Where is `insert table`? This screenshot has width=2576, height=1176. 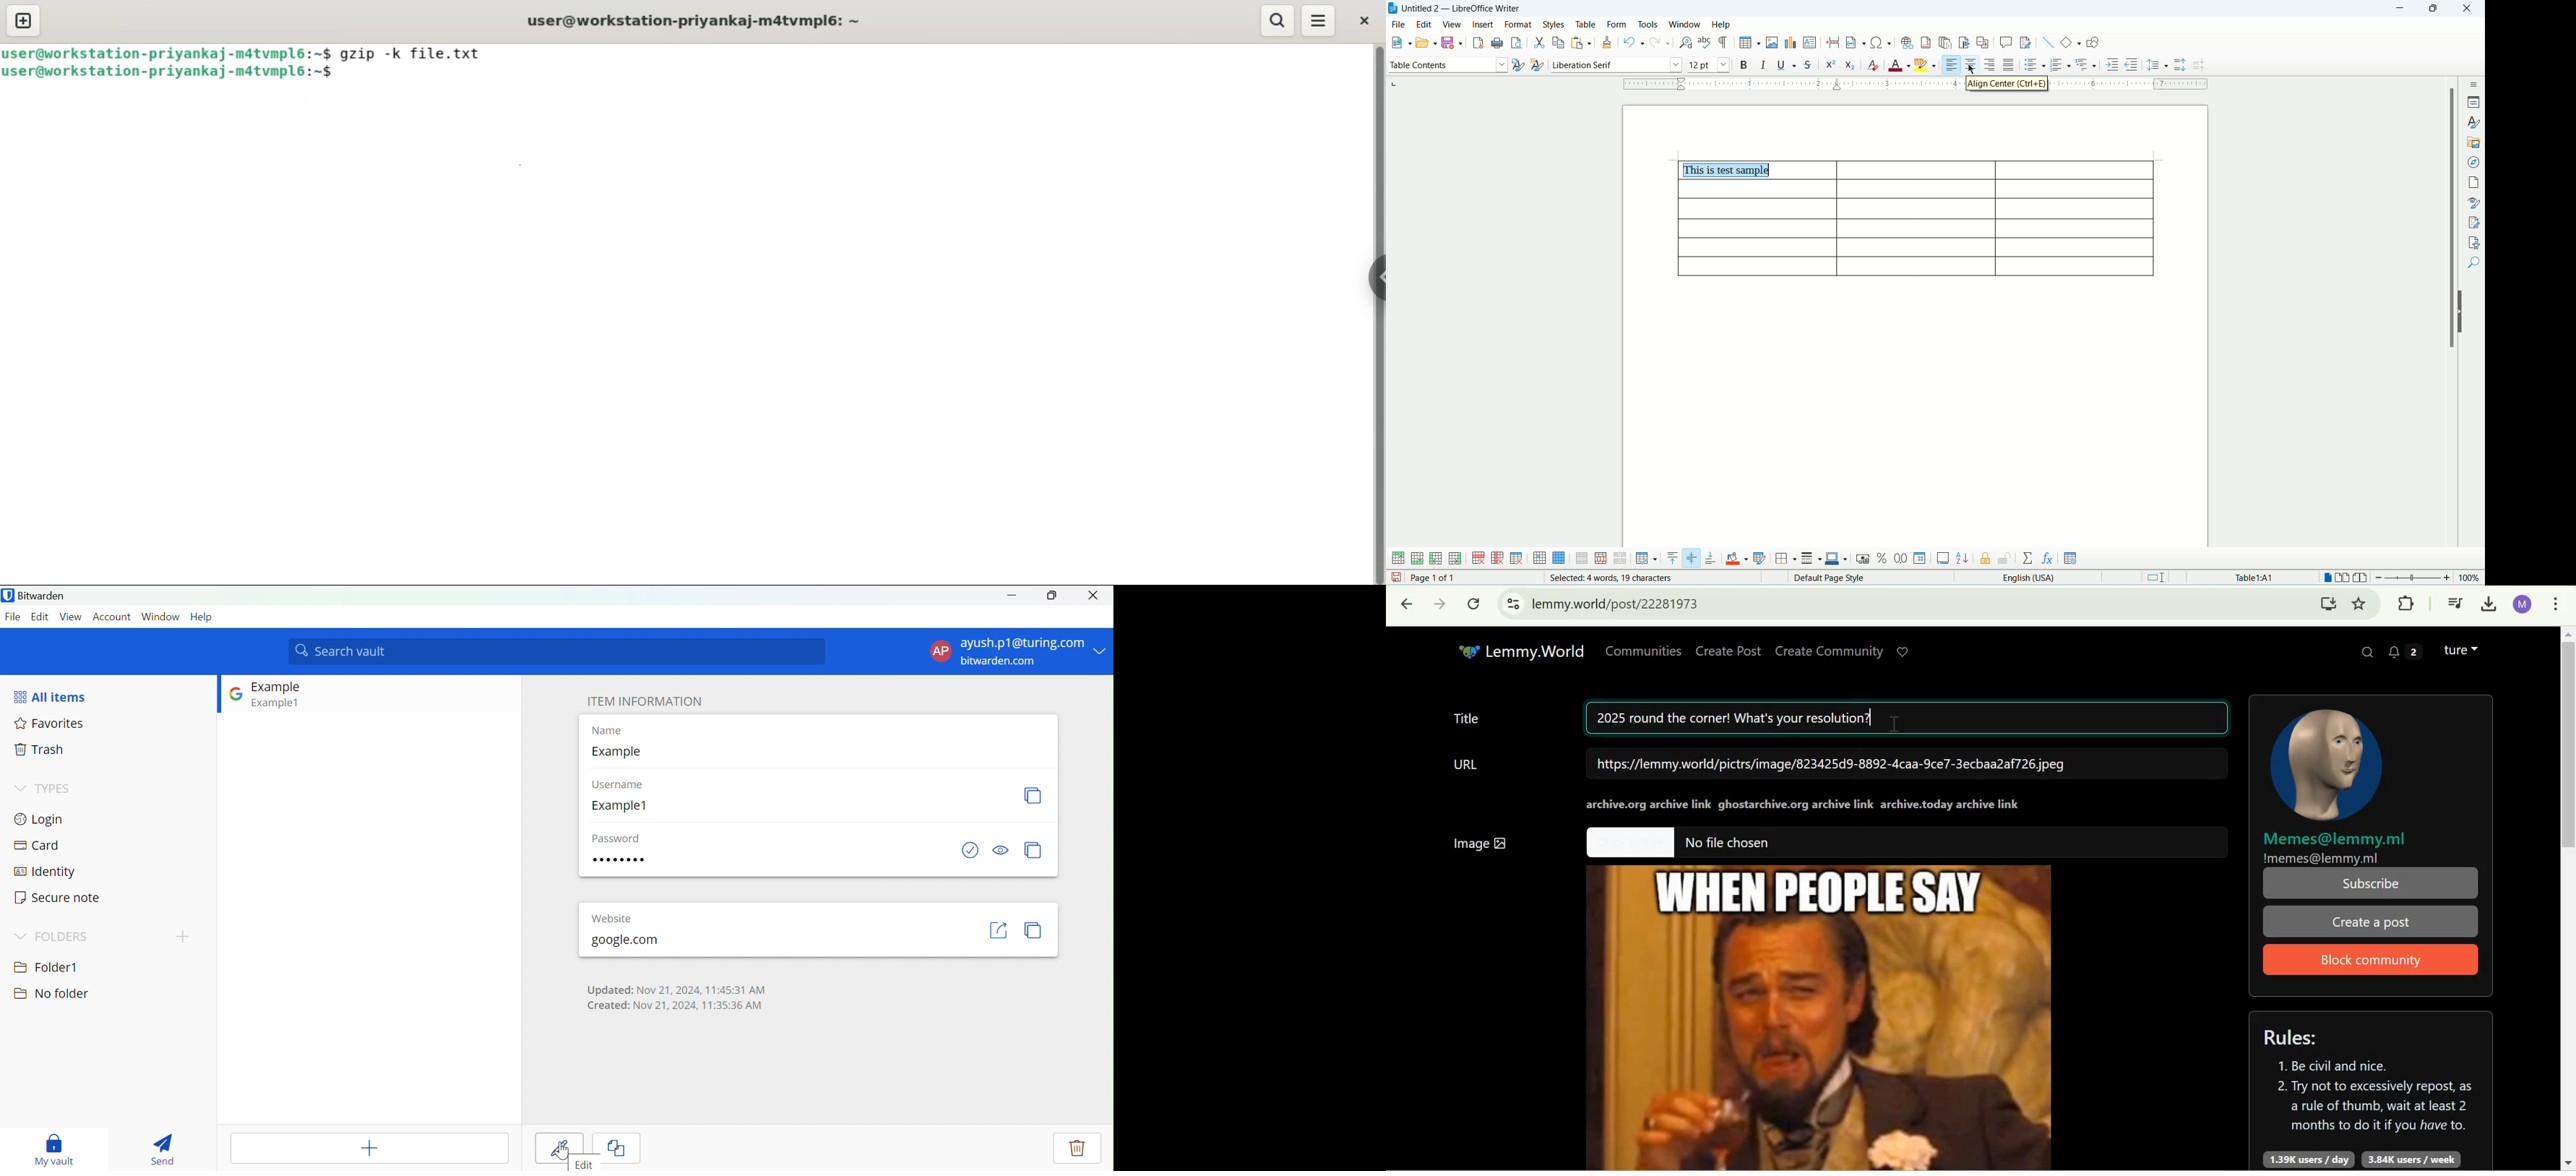 insert table is located at coordinates (1749, 42).